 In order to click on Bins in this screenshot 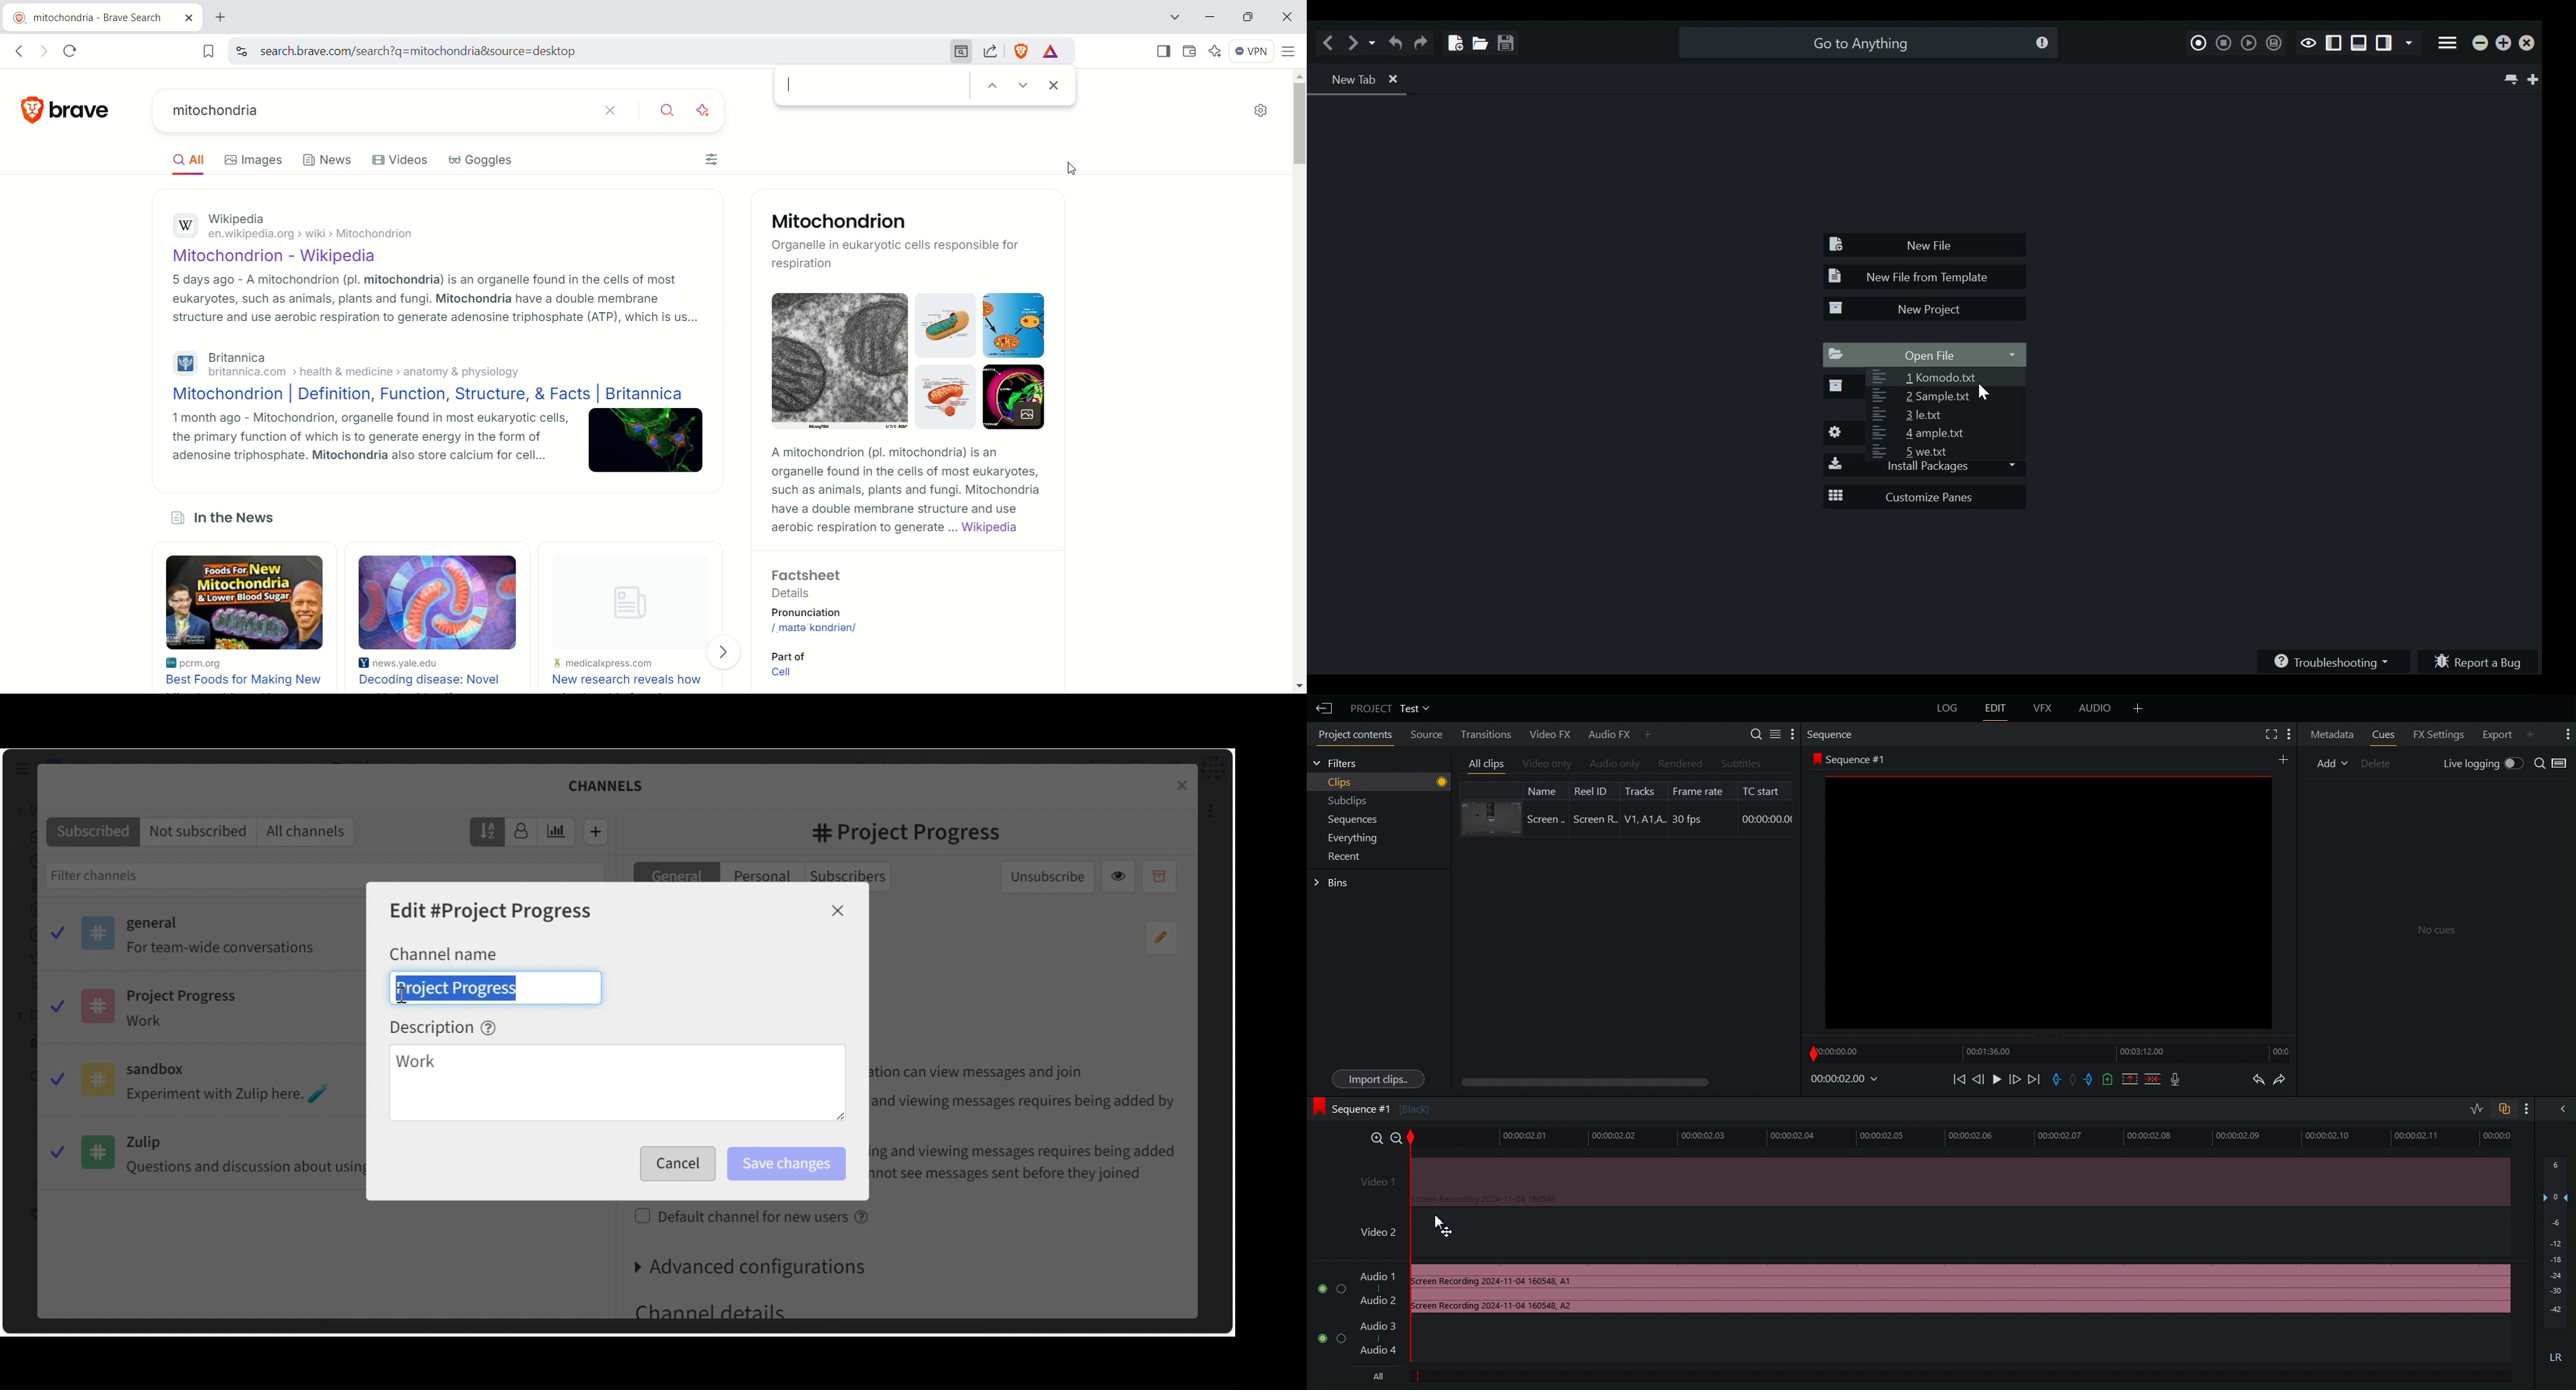, I will do `click(1332, 883)`.